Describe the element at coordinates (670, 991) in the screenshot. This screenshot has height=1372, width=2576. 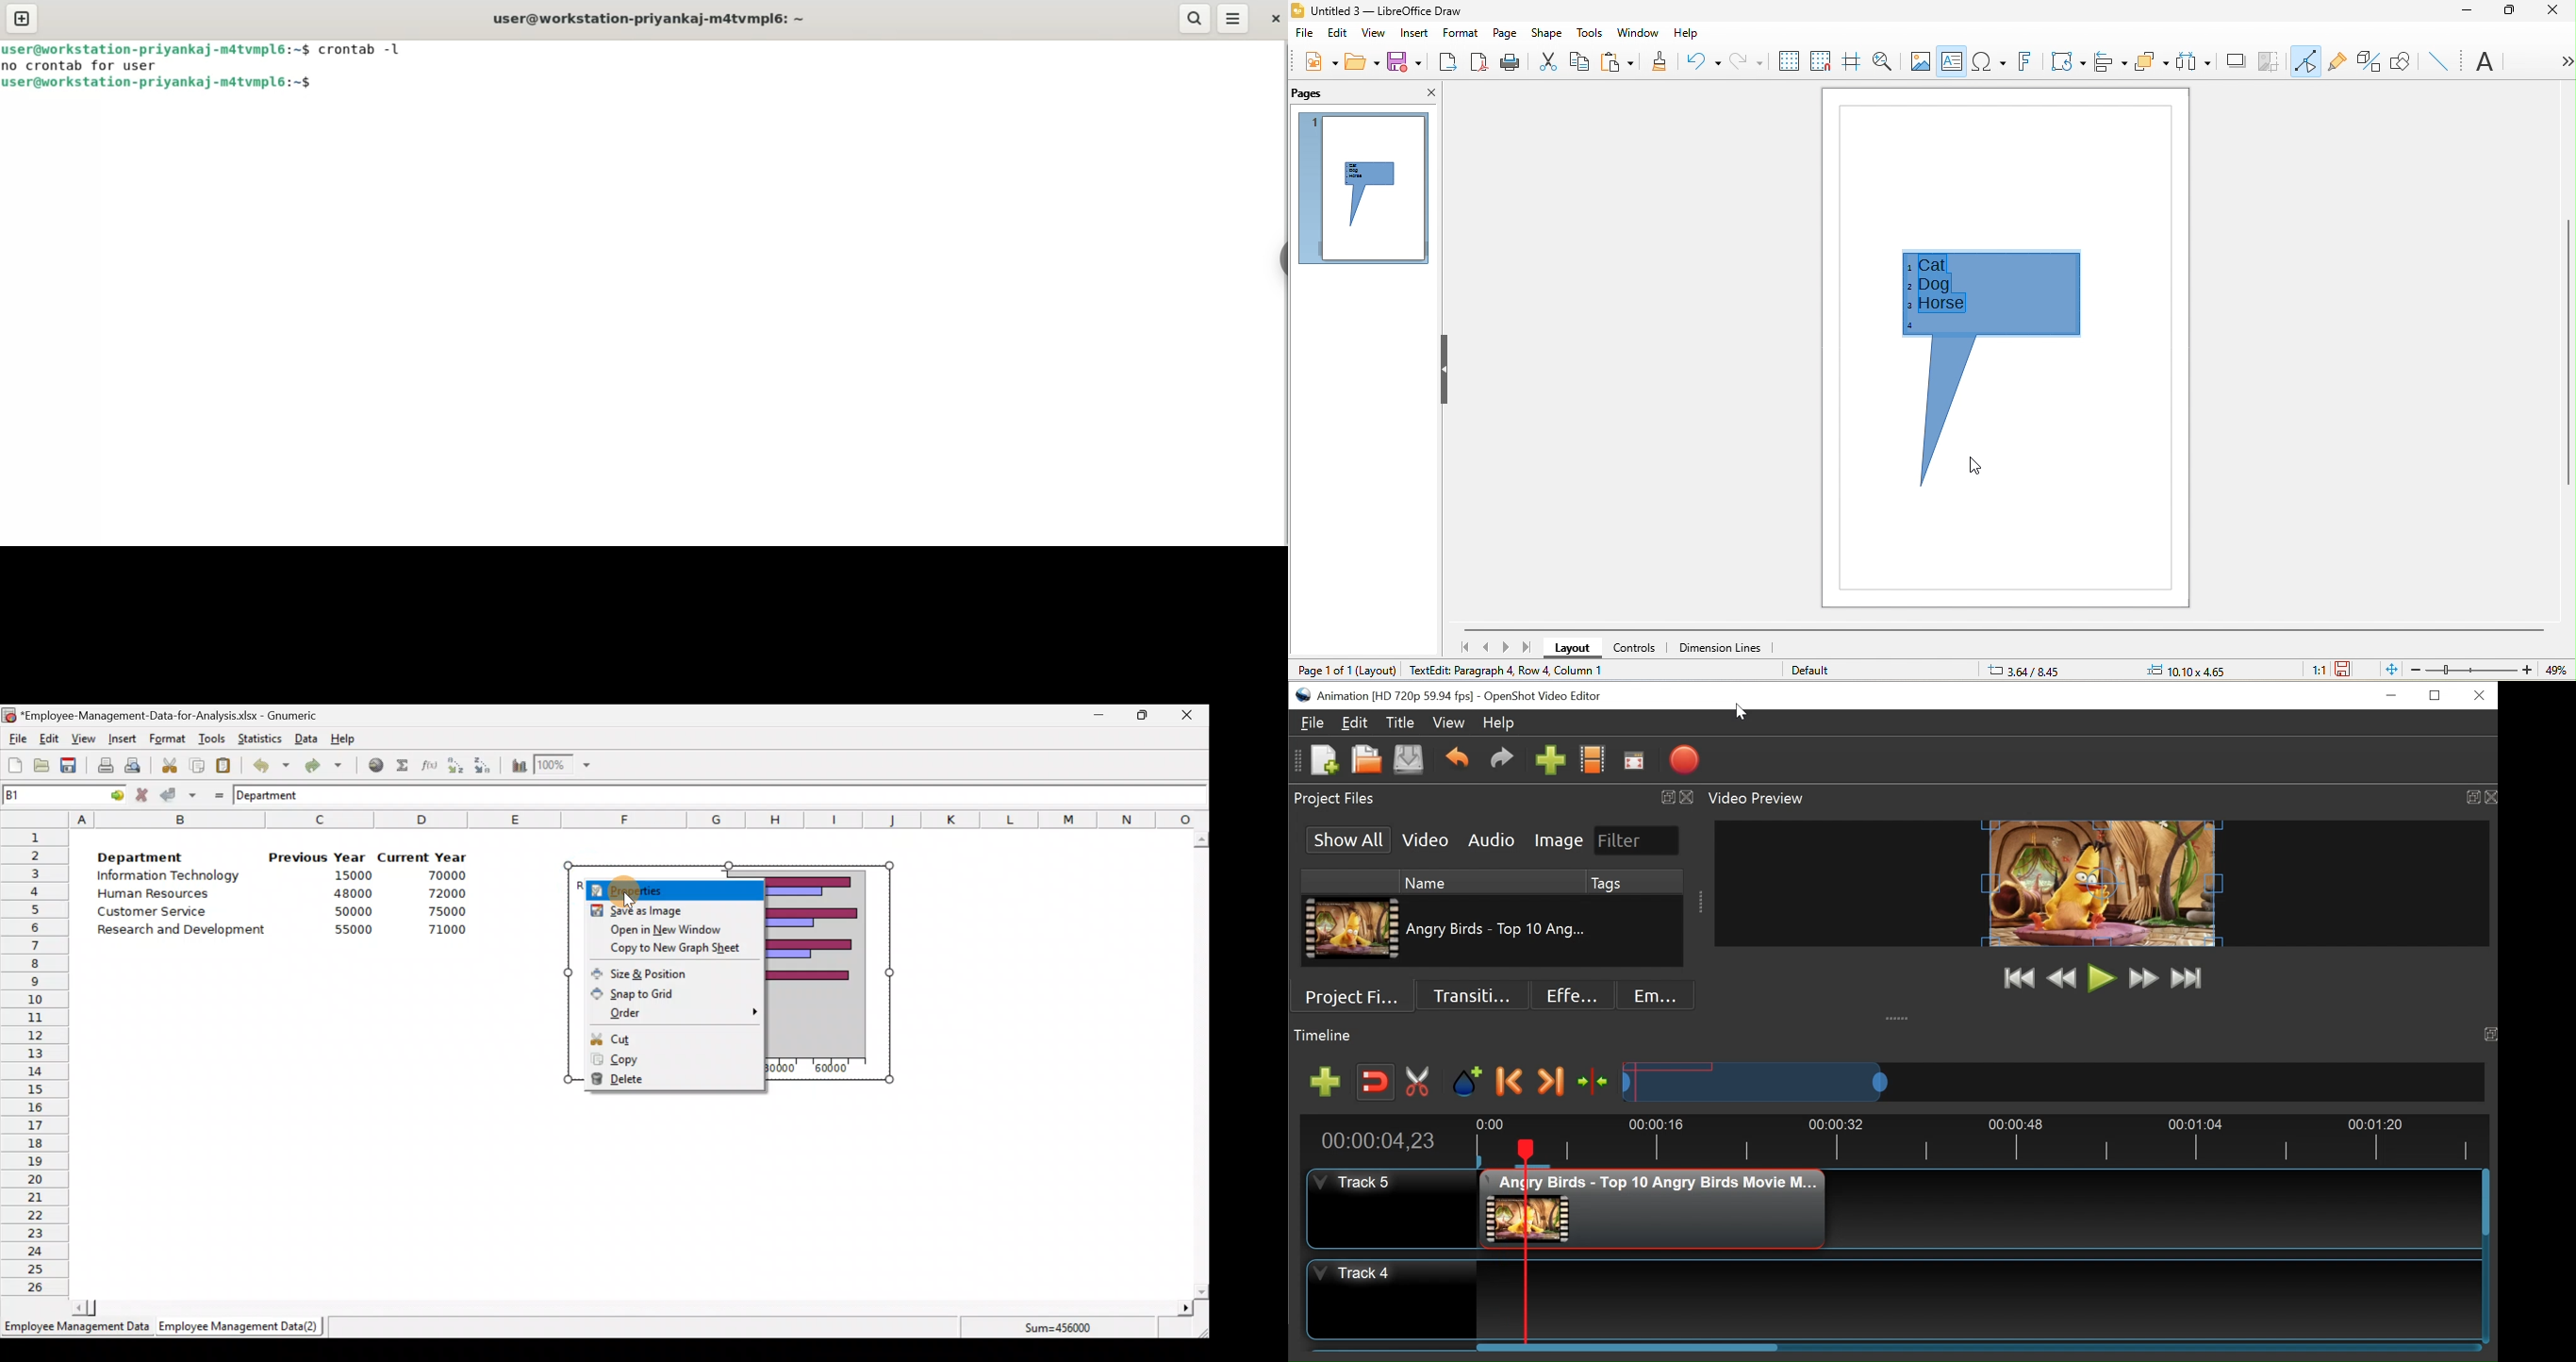
I see `Snap to grid` at that location.